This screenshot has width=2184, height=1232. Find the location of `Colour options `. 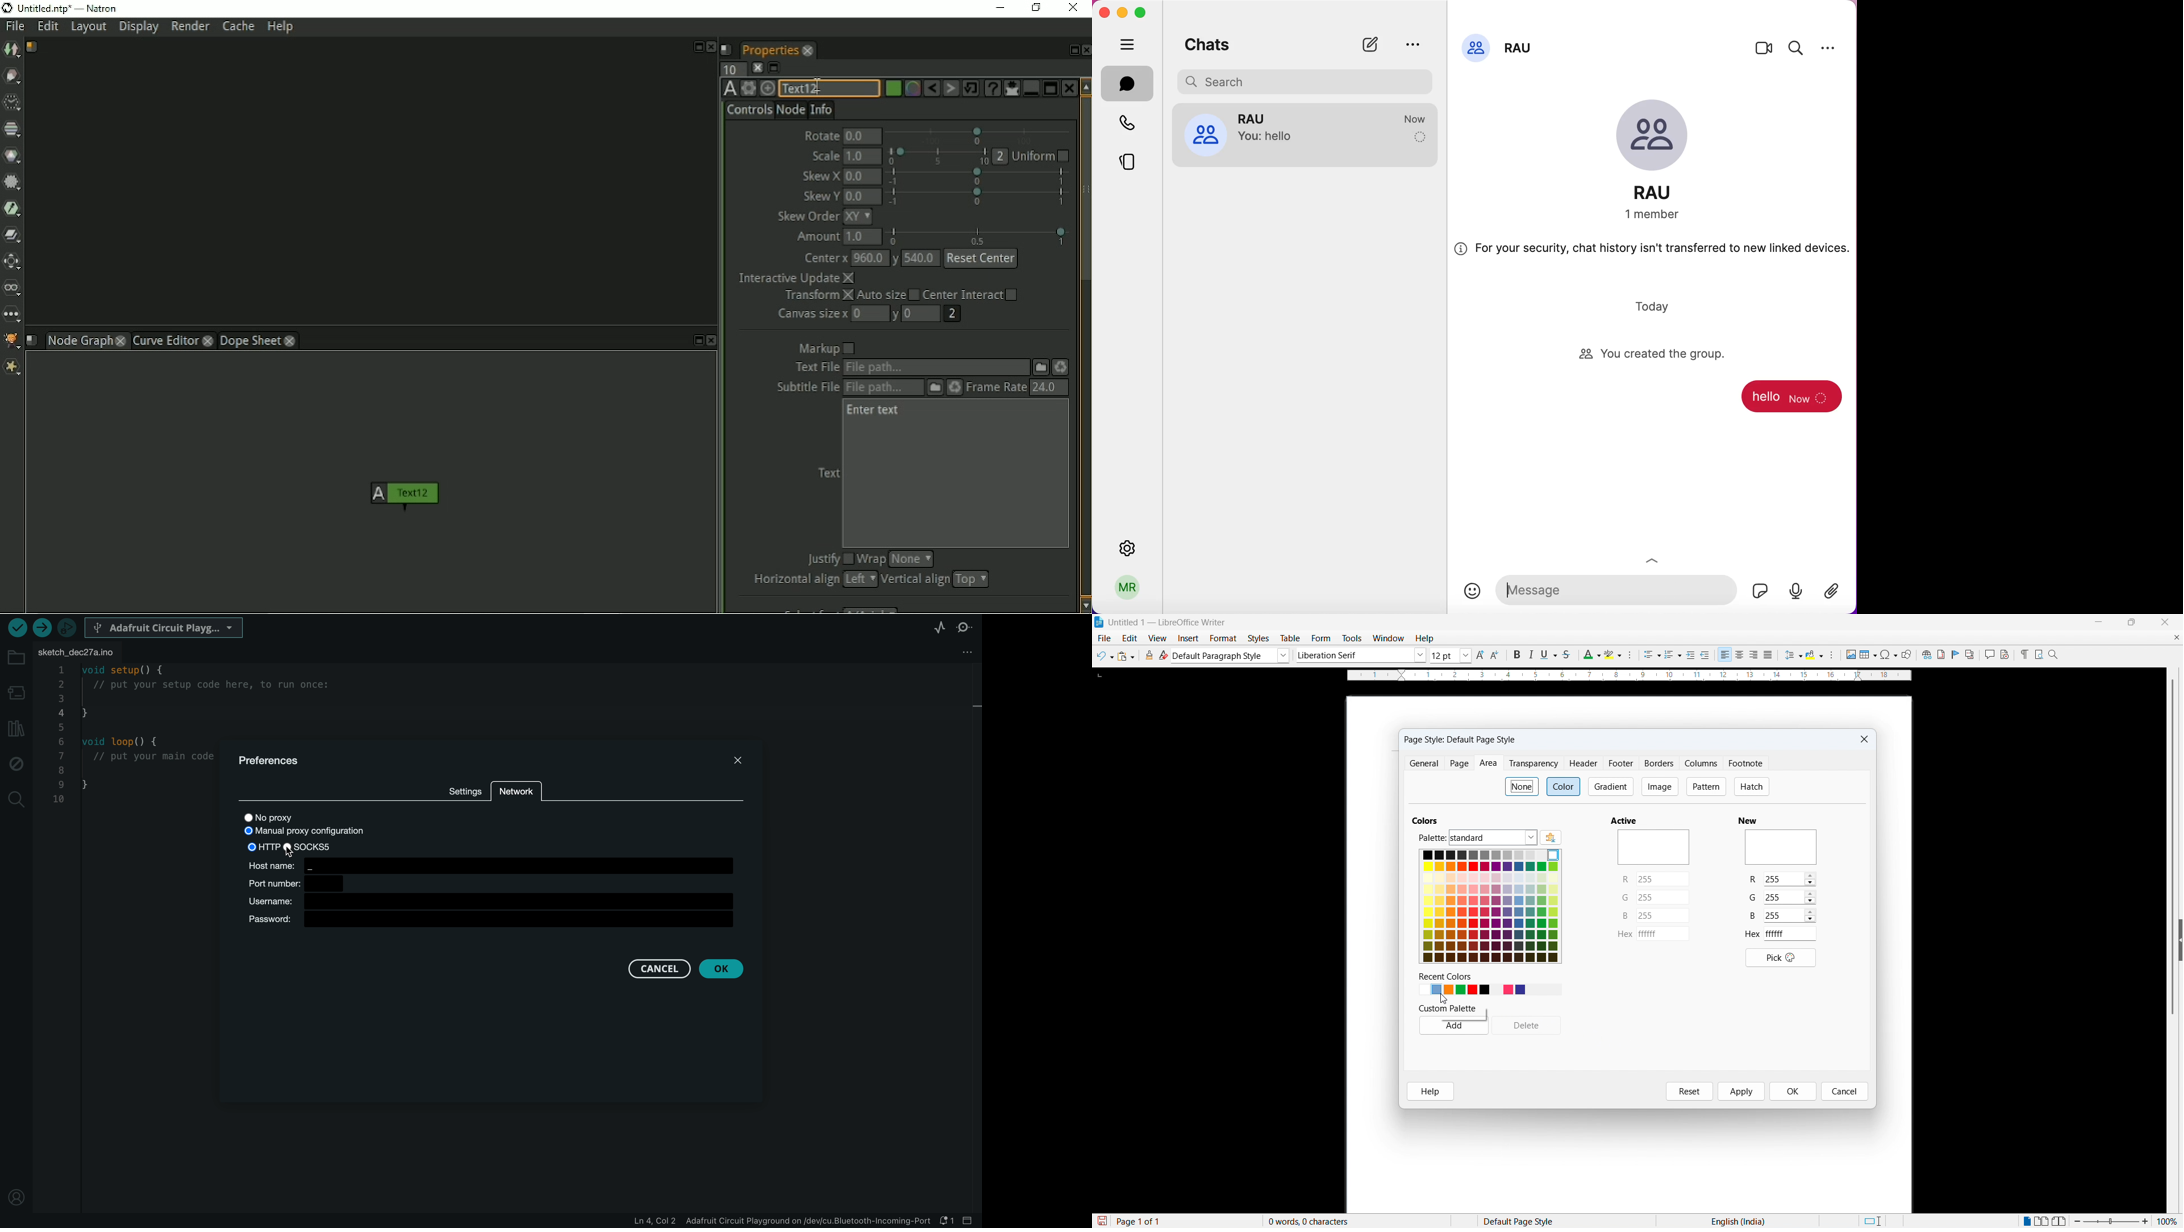

Colour options  is located at coordinates (1491, 906).